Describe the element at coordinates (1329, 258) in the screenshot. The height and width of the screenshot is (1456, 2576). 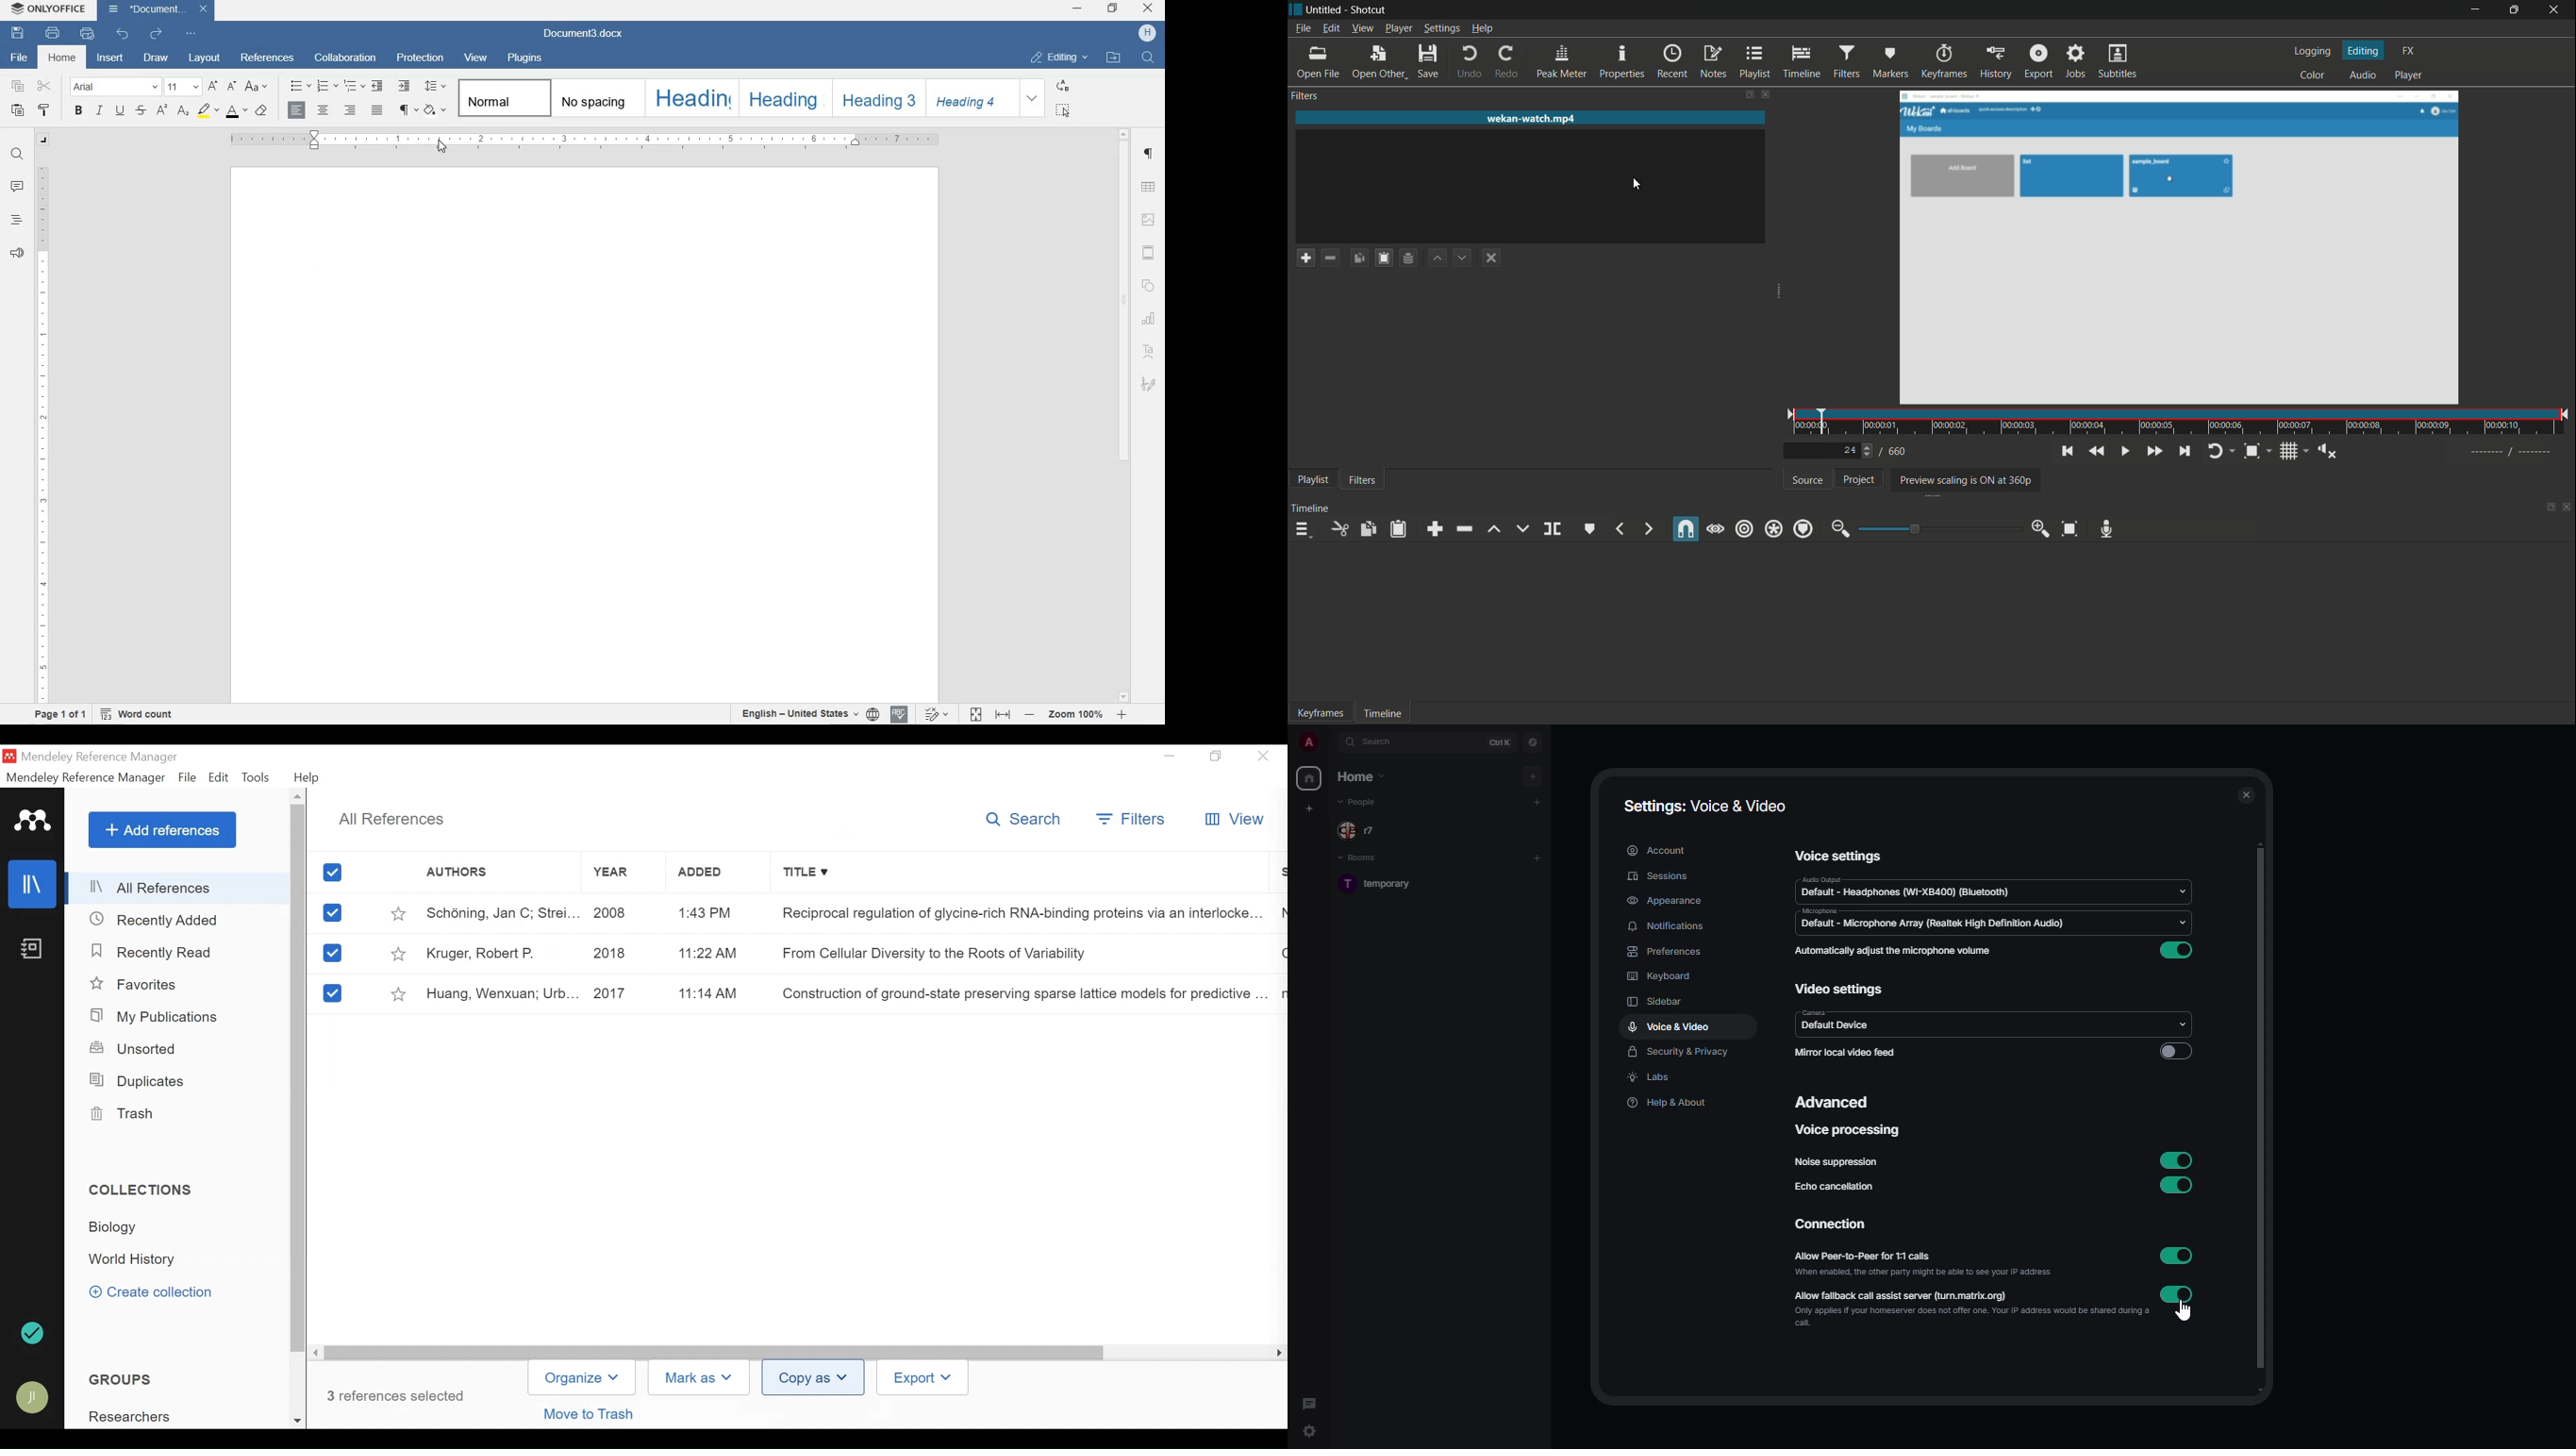
I see `remove a filter` at that location.